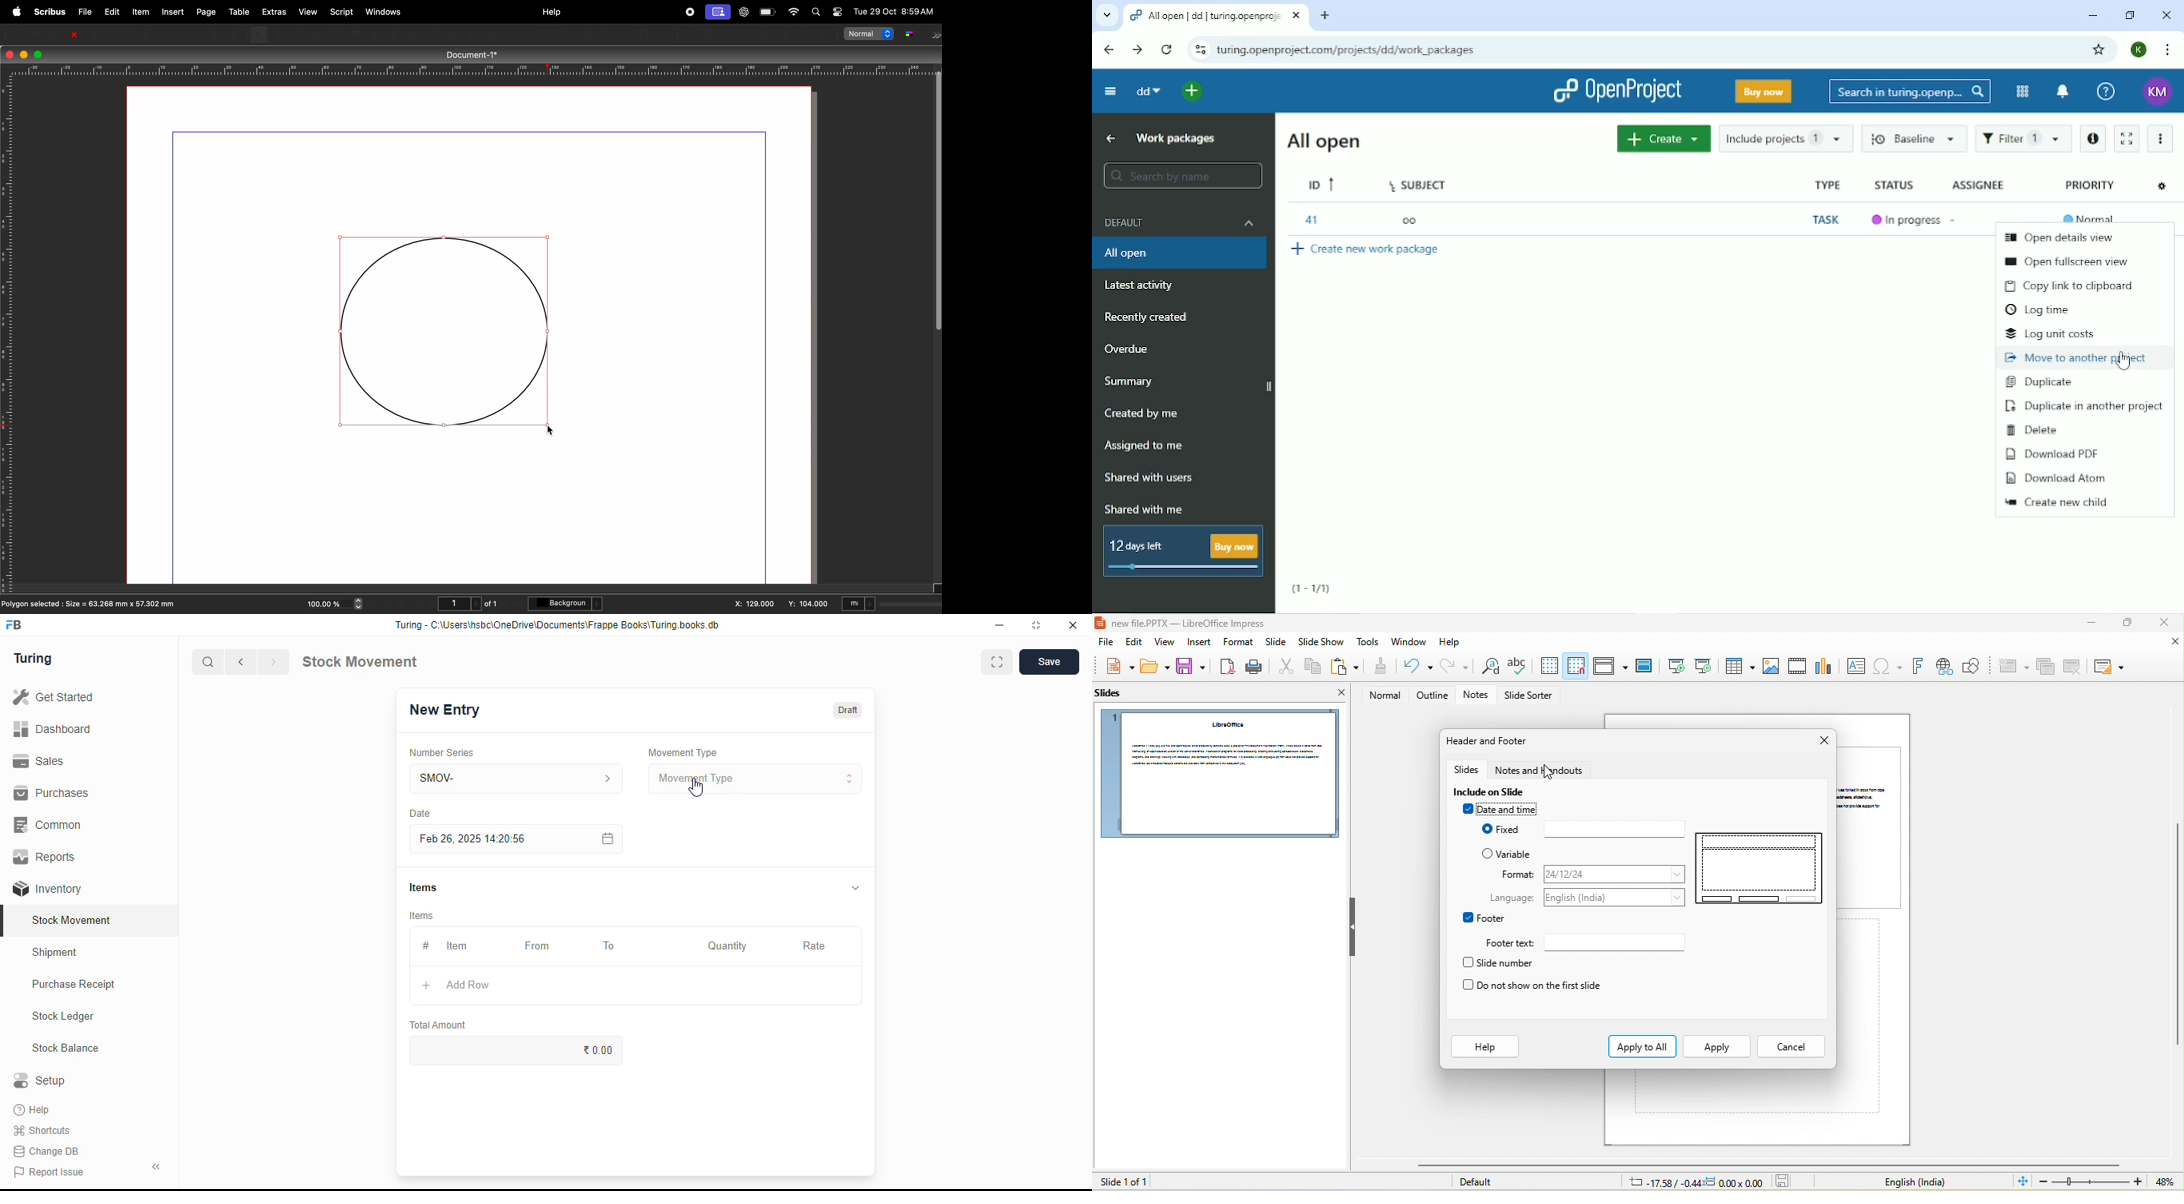 The width and height of the screenshot is (2184, 1204). I want to click on dashboard, so click(52, 730).